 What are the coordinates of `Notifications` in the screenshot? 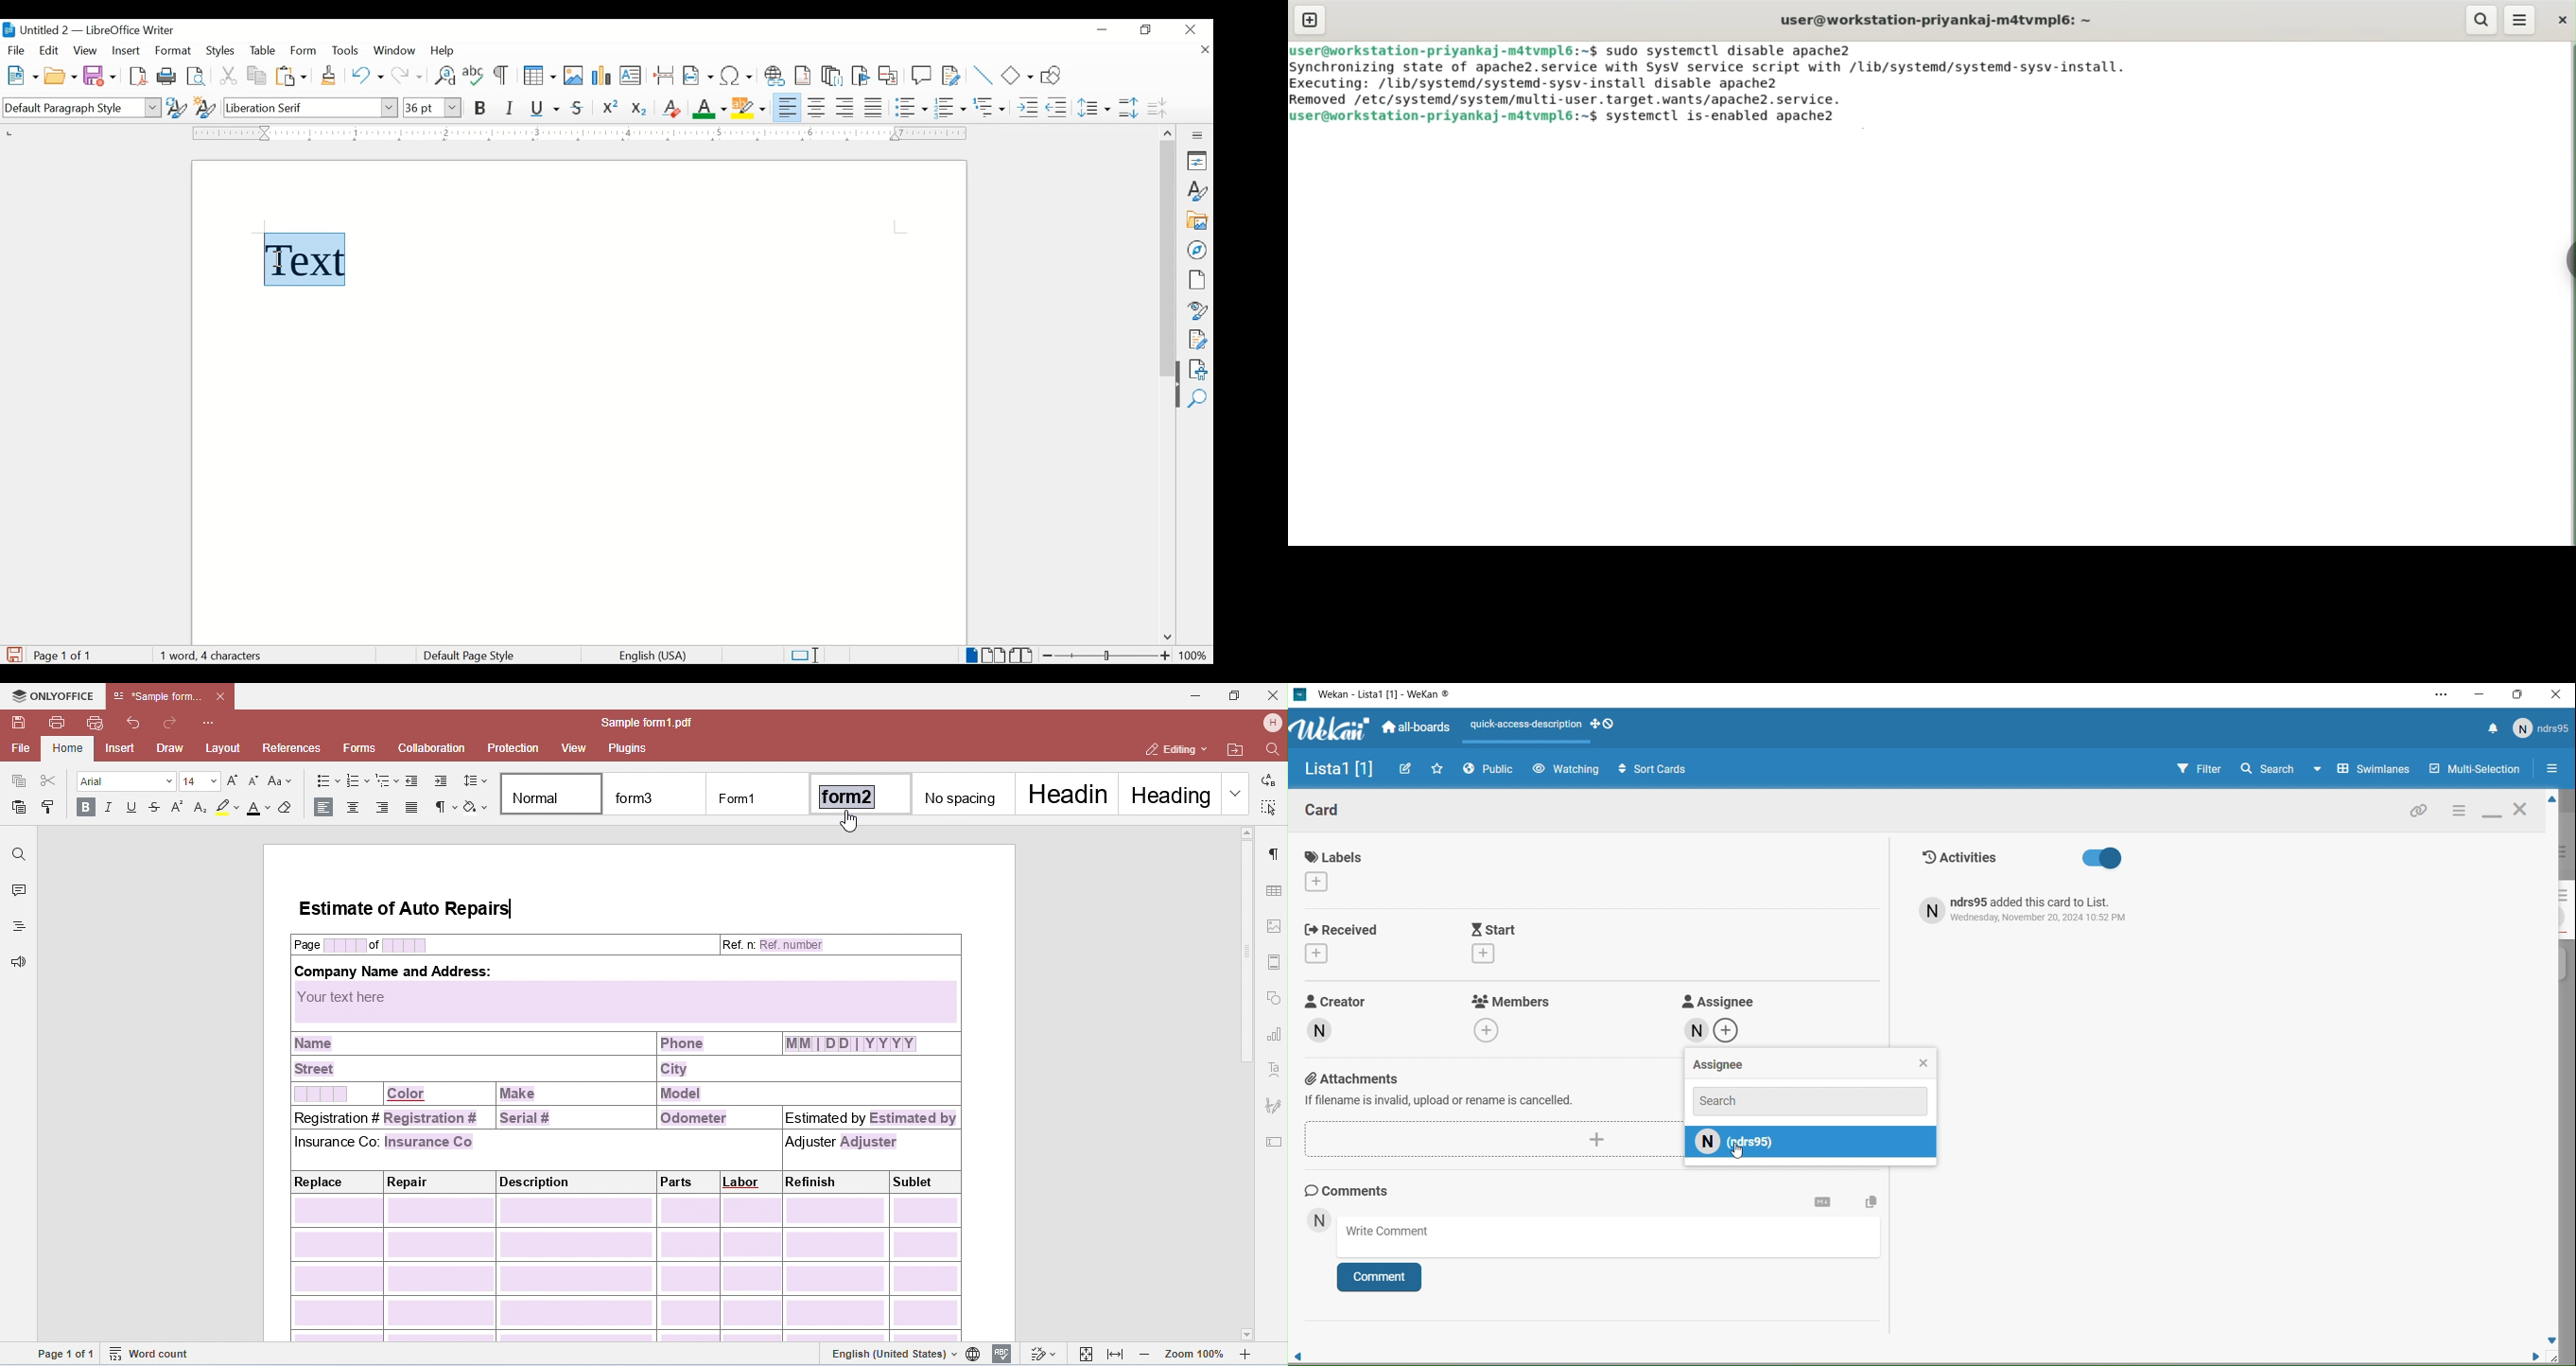 It's located at (2493, 730).